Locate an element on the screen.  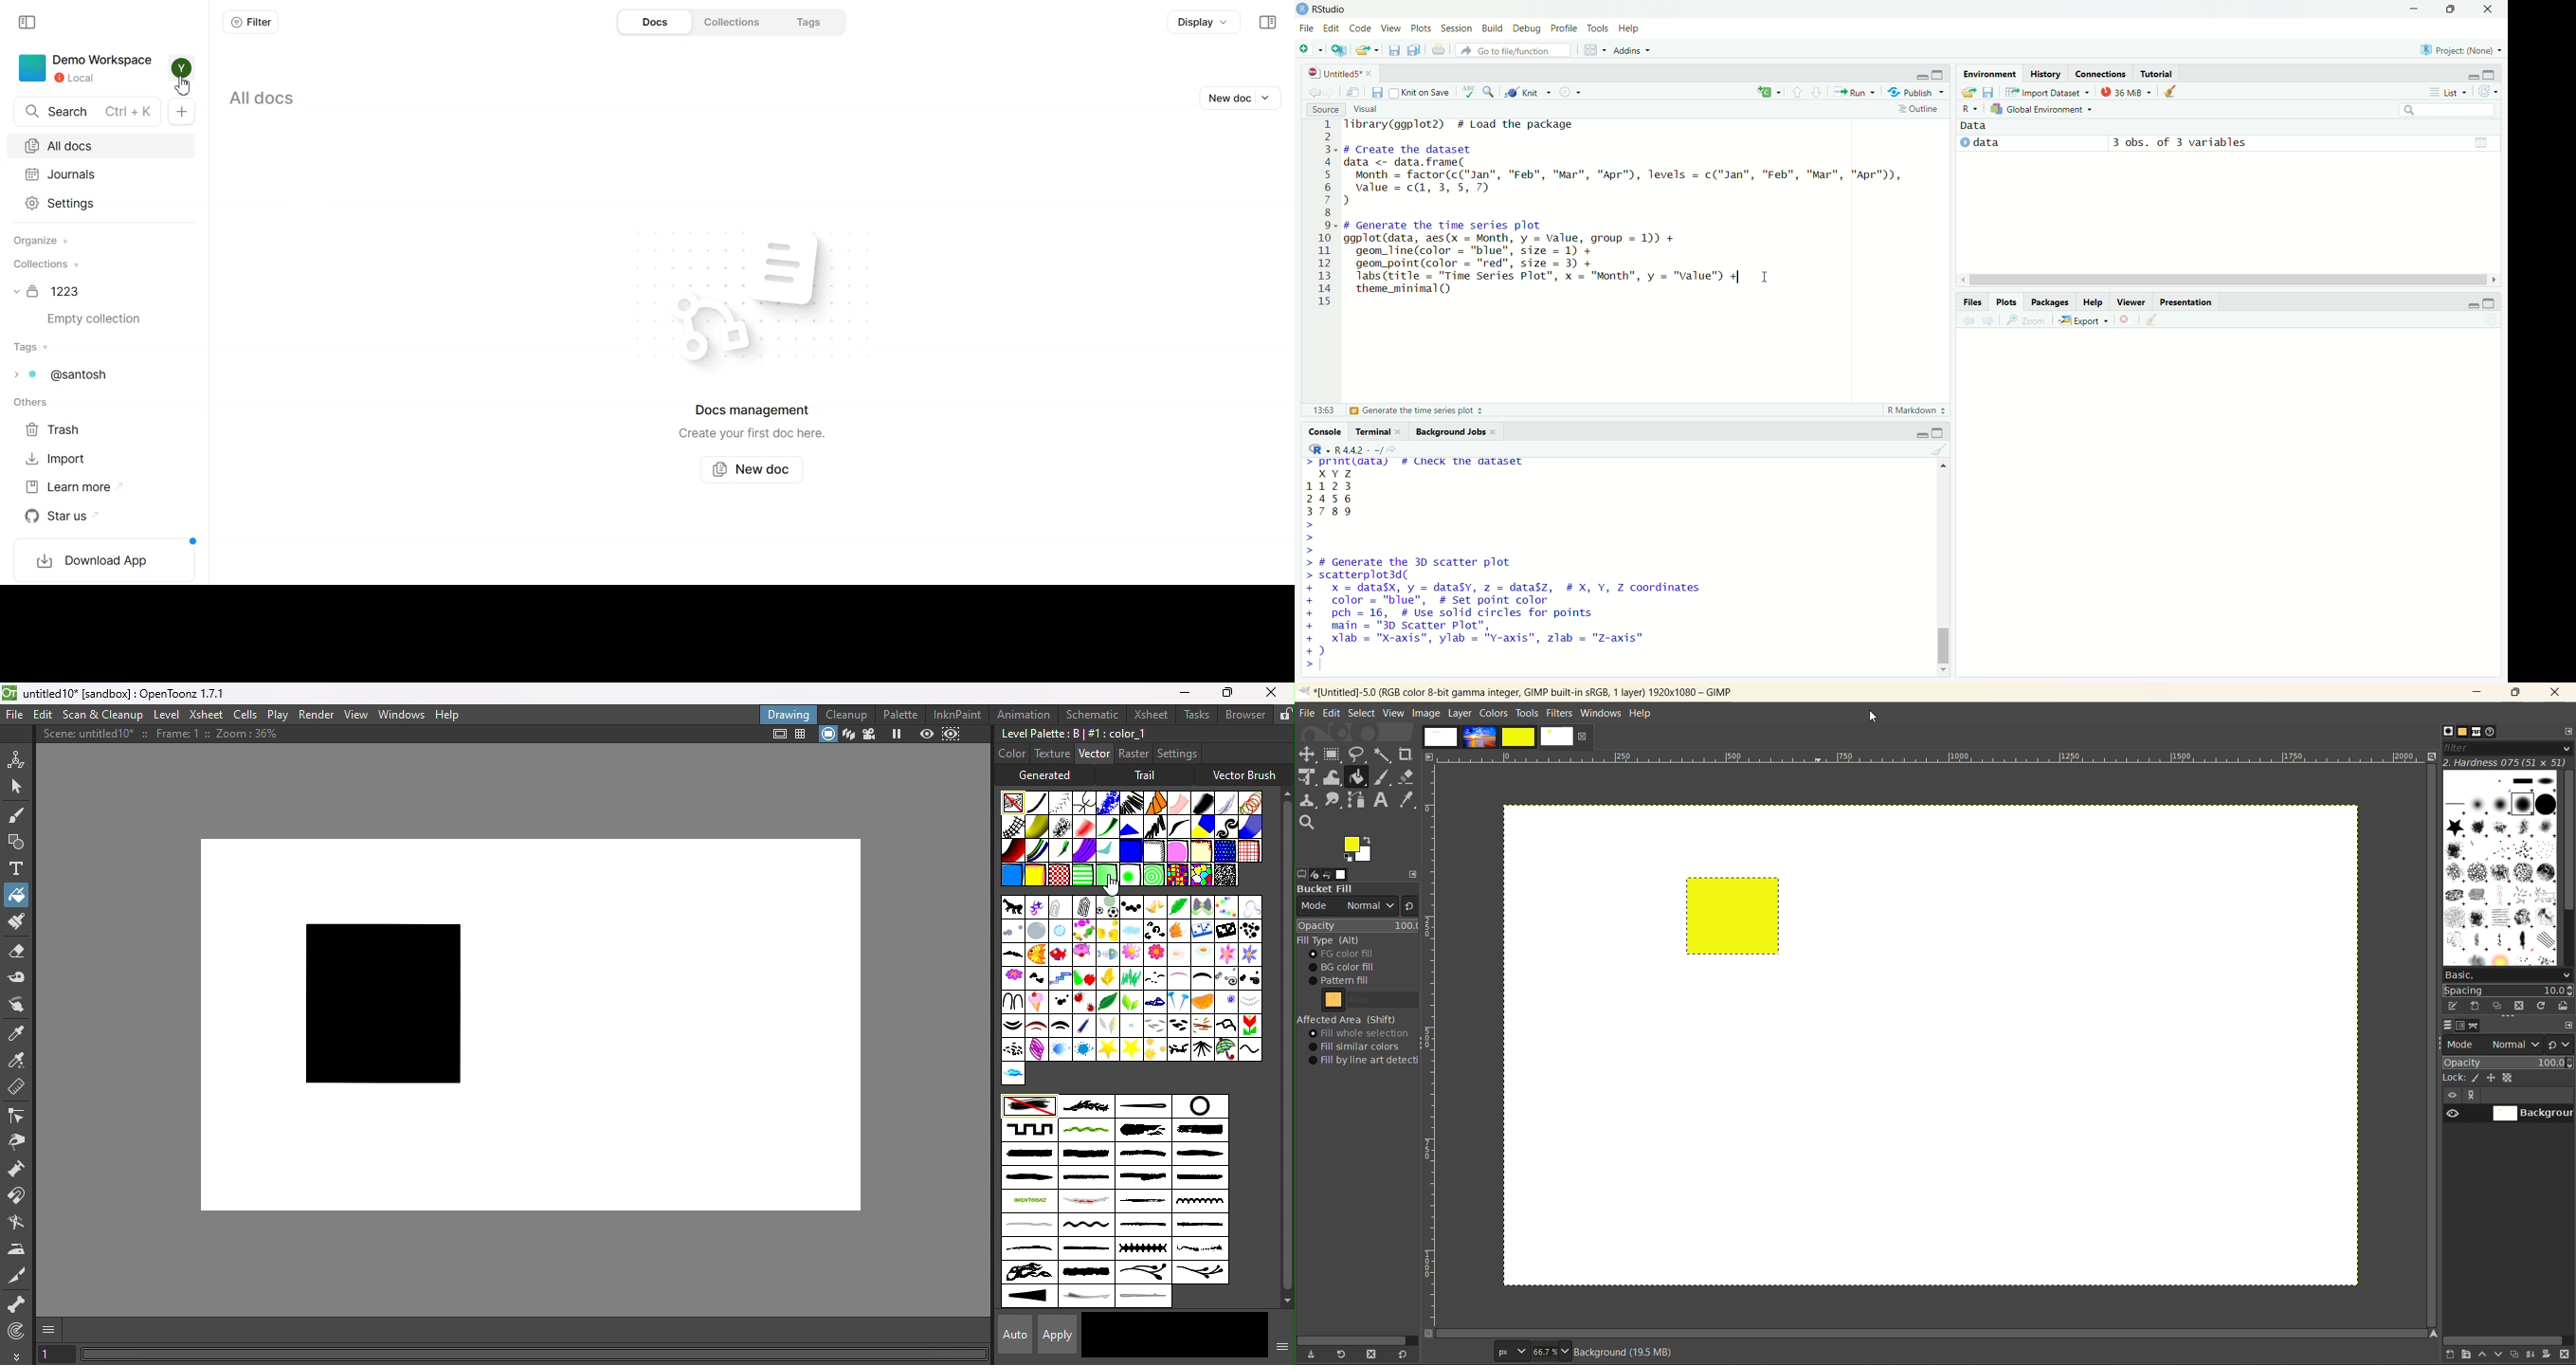
Bubb is located at coordinates (1012, 933).